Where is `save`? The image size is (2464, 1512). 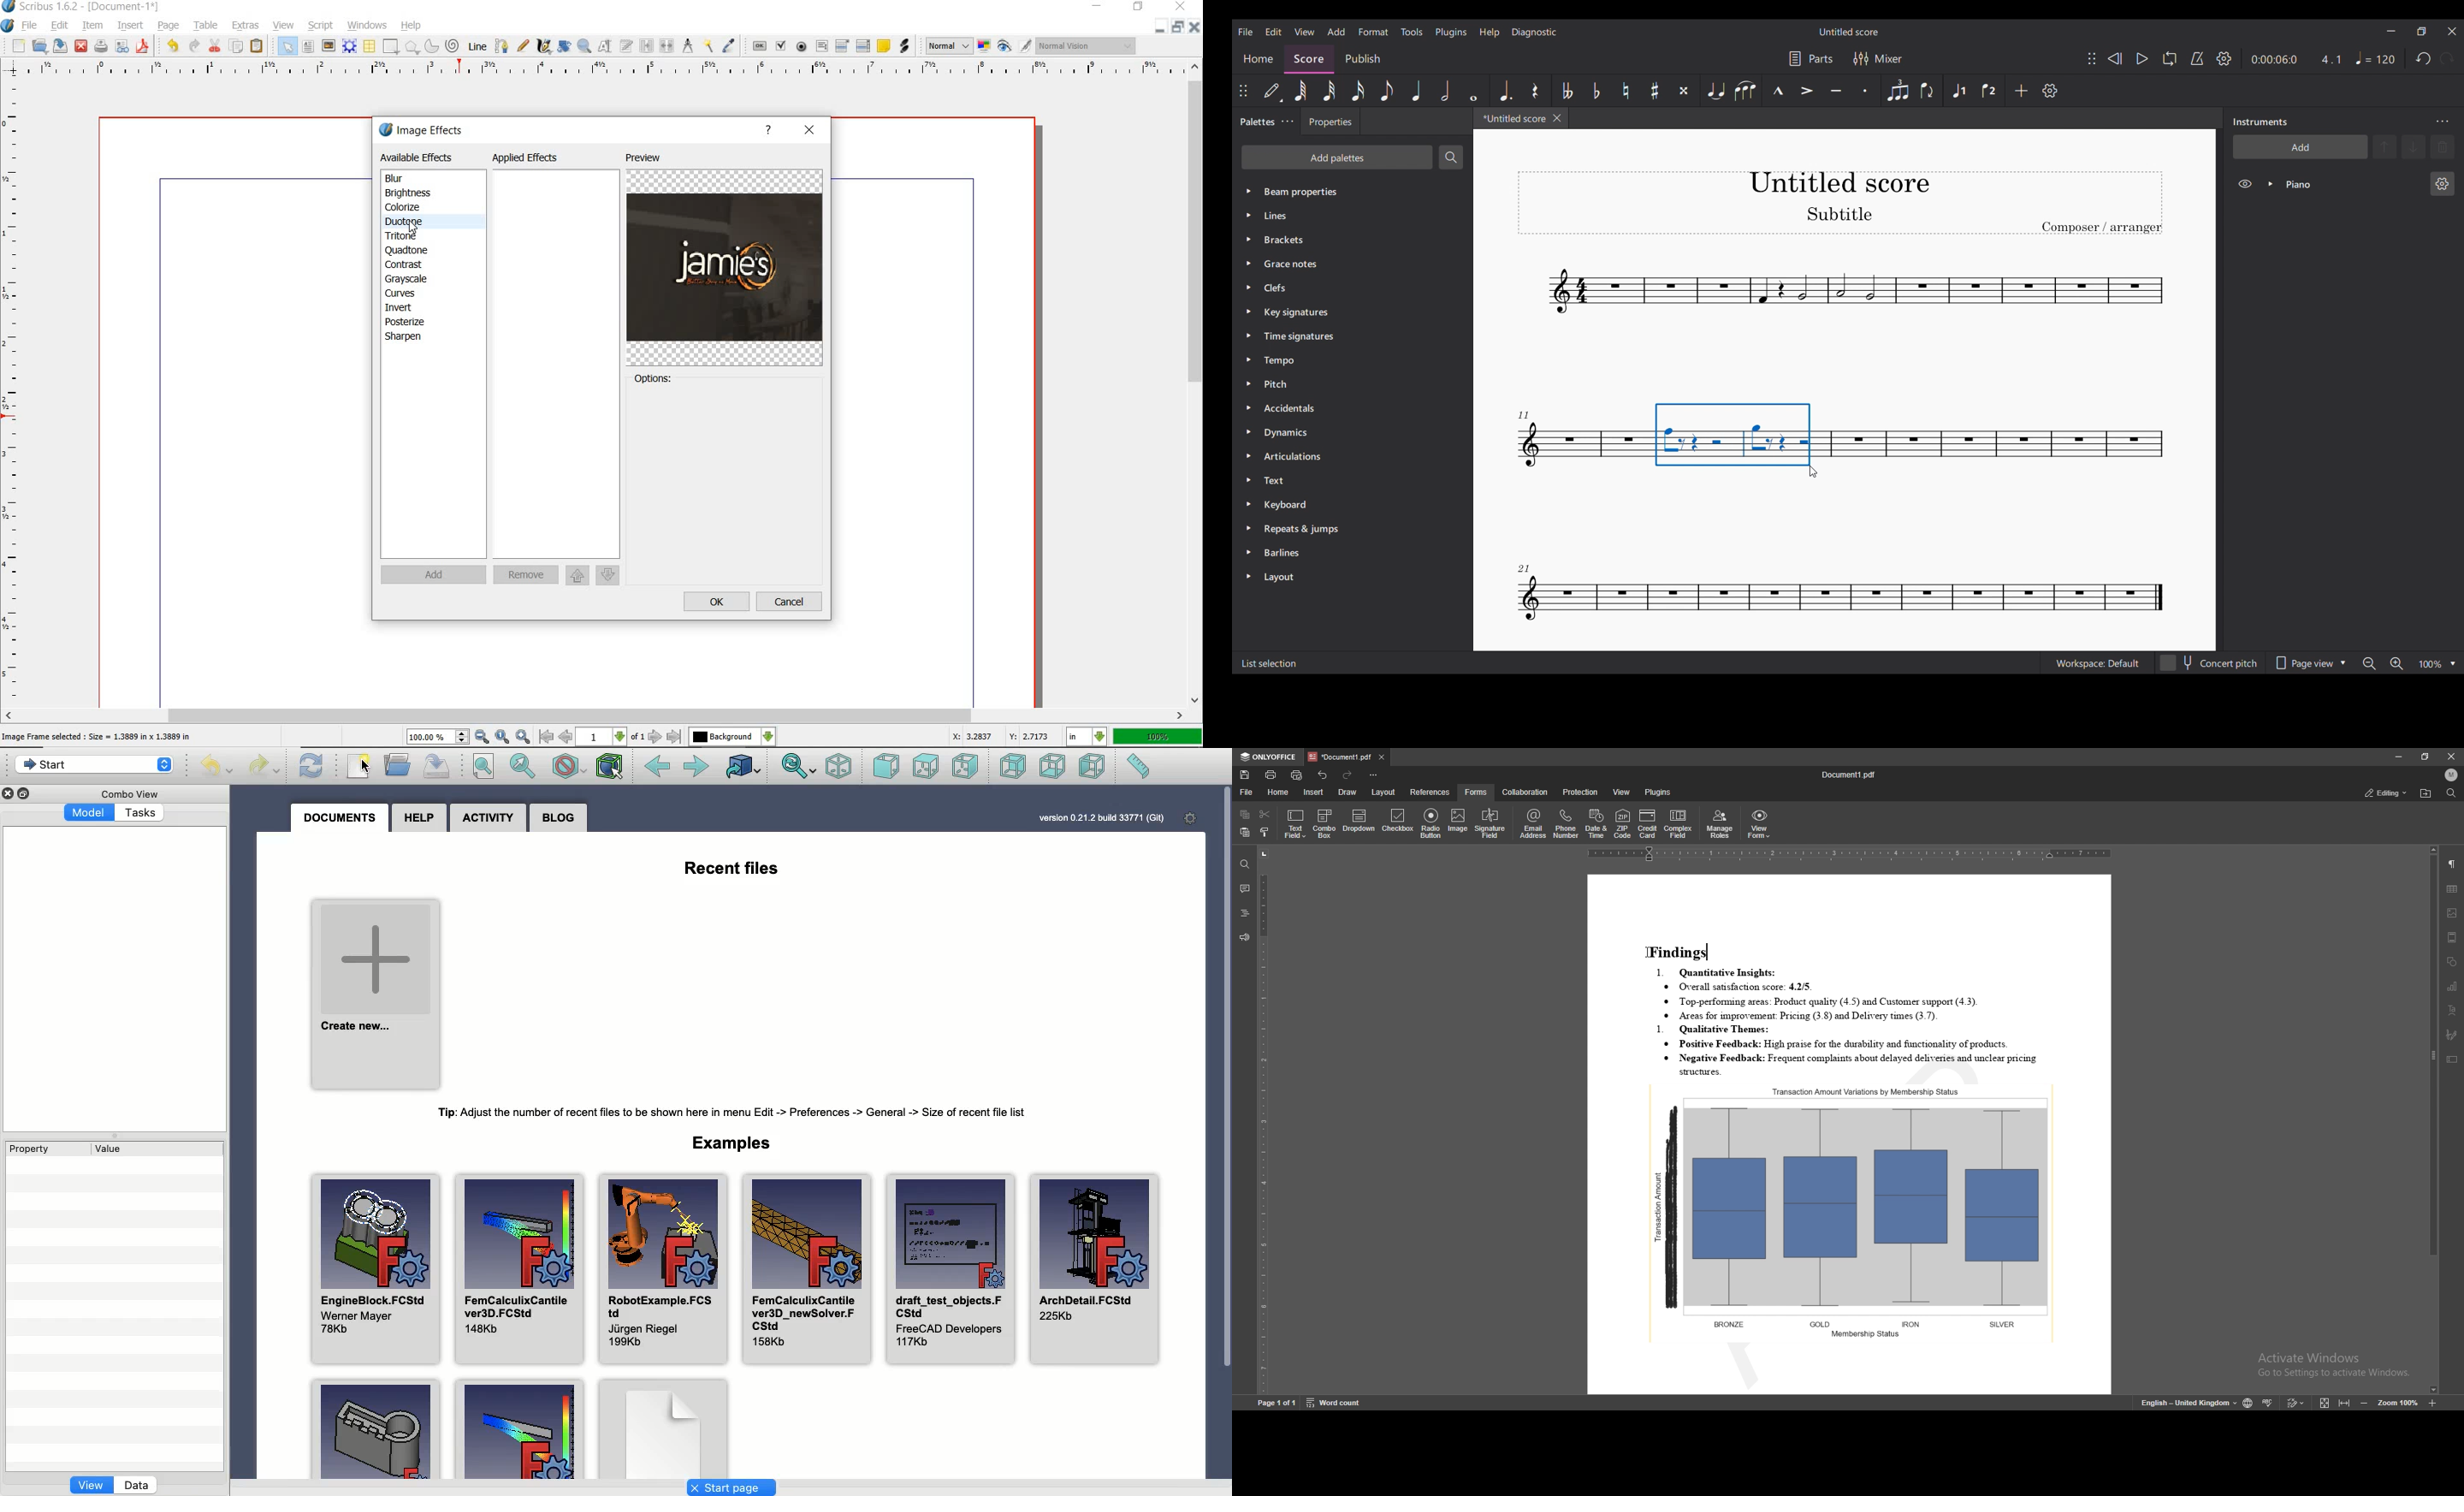
save is located at coordinates (61, 46).